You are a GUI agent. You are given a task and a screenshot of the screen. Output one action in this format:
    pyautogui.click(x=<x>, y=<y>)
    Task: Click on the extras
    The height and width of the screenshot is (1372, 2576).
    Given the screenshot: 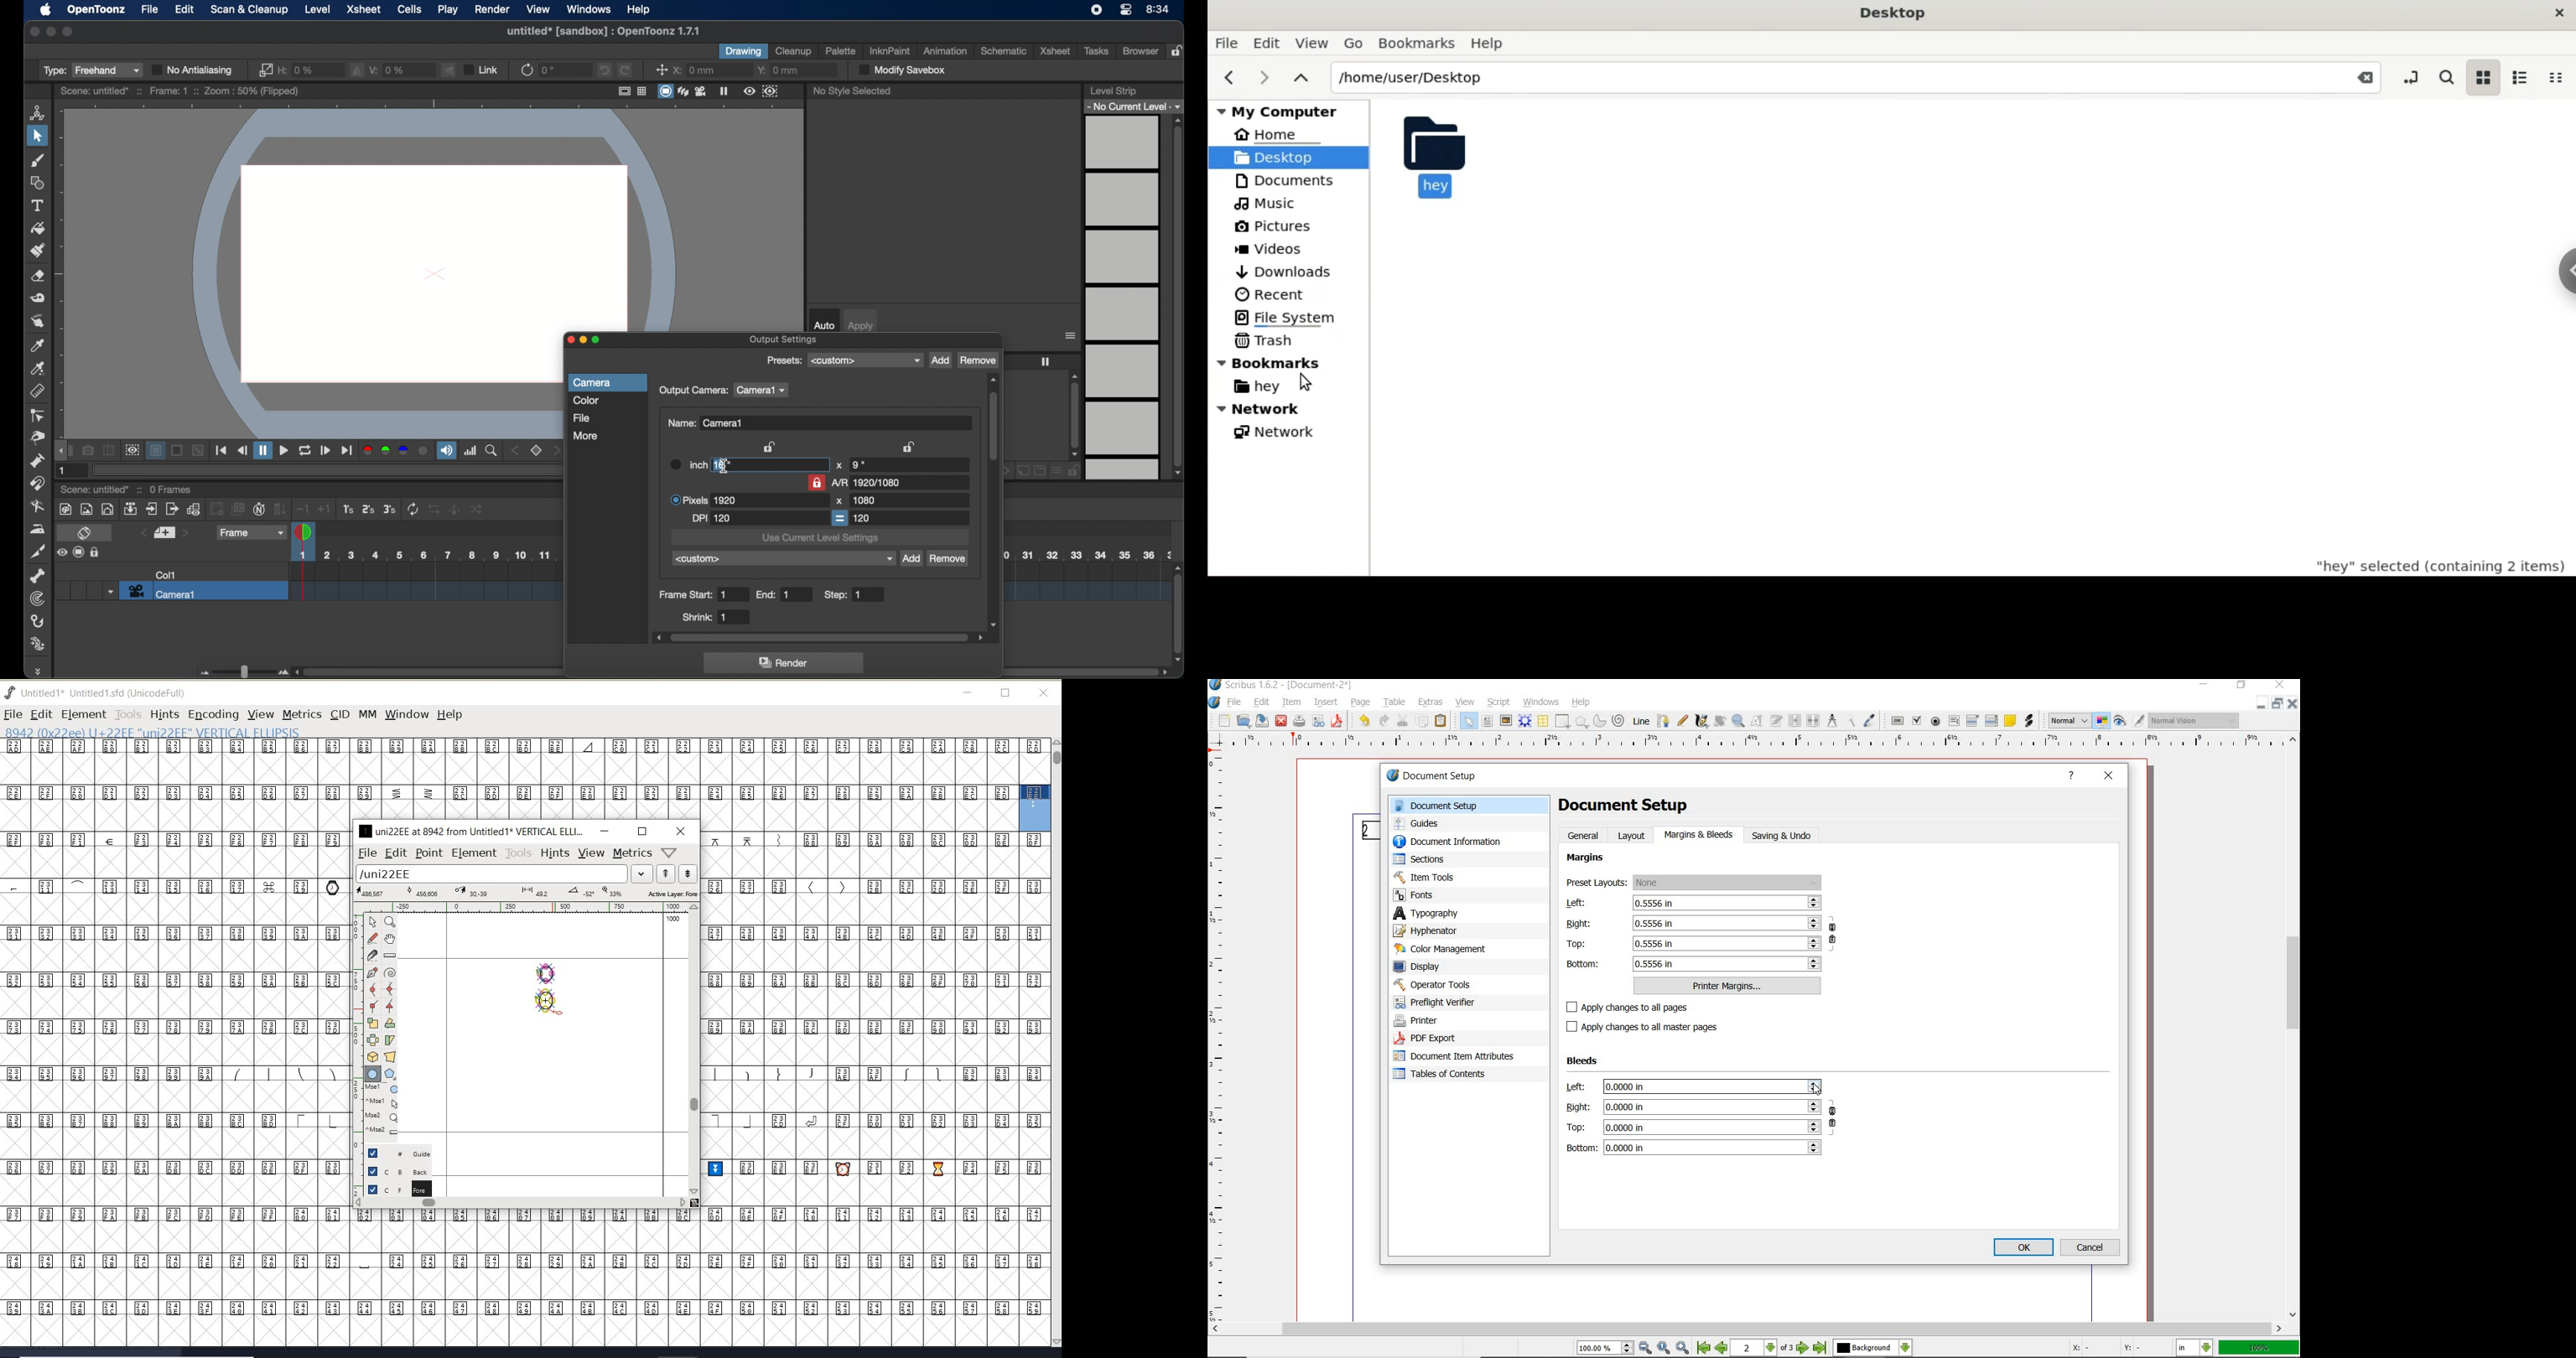 What is the action you would take?
    pyautogui.click(x=1431, y=702)
    